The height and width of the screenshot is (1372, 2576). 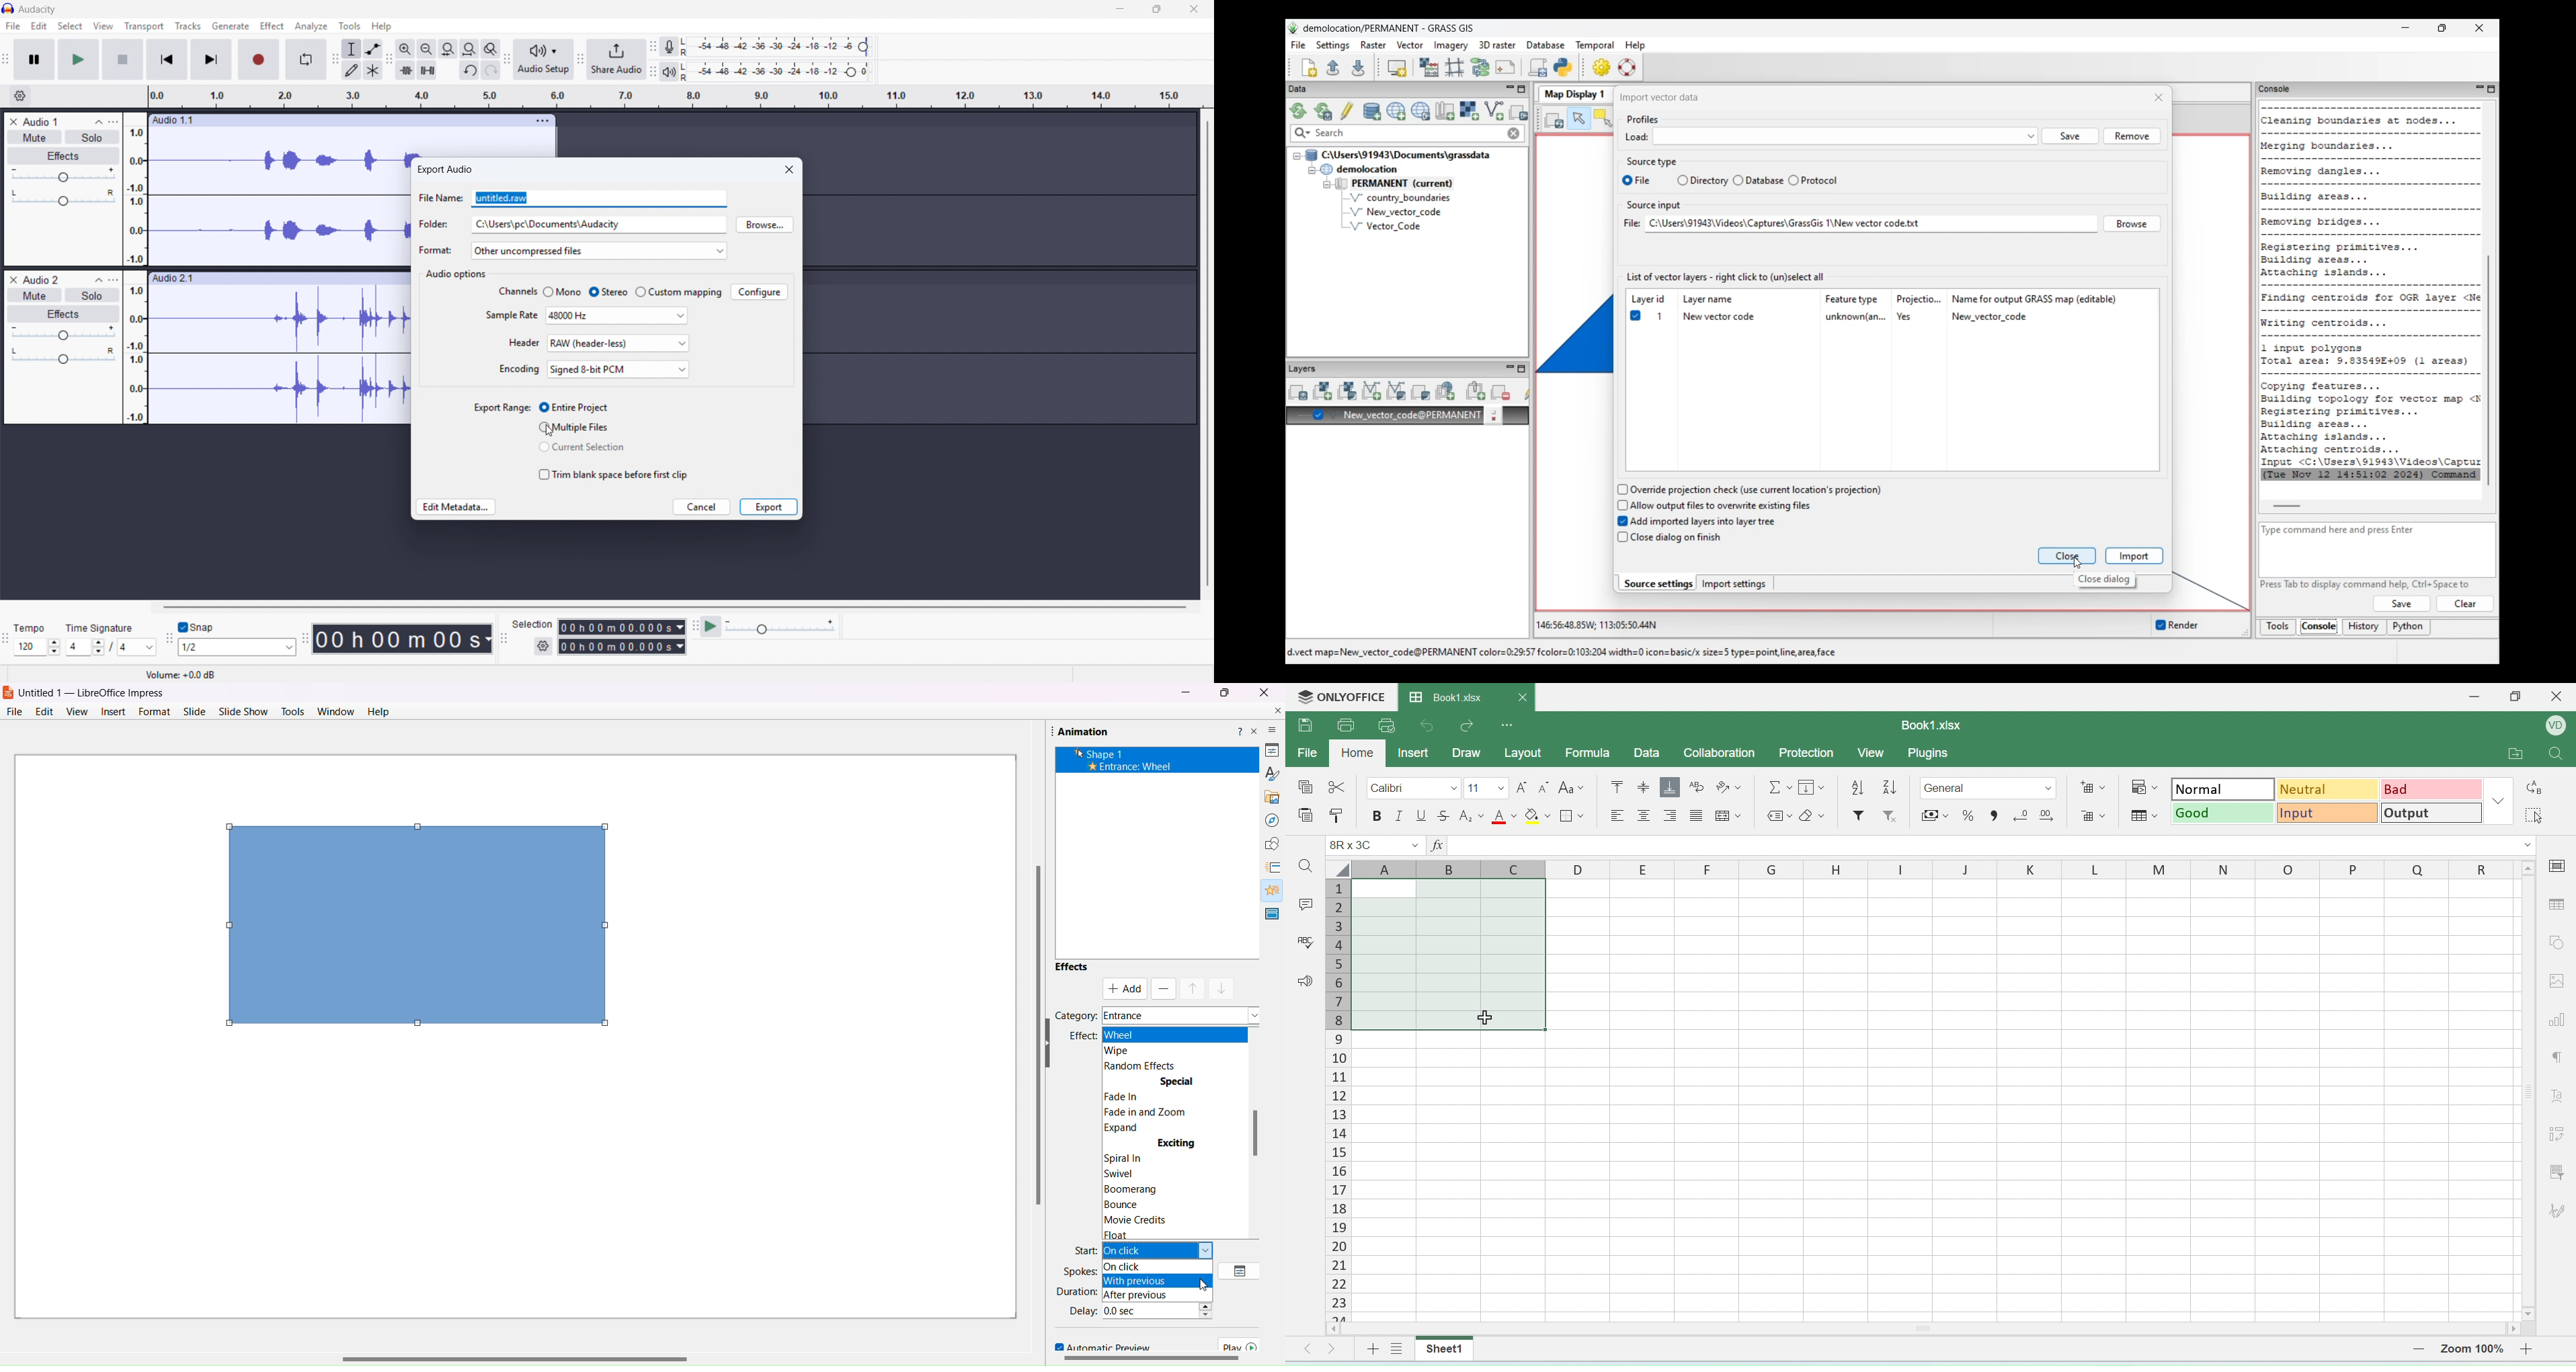 What do you see at coordinates (1471, 815) in the screenshot?
I see `subscript` at bounding box center [1471, 815].